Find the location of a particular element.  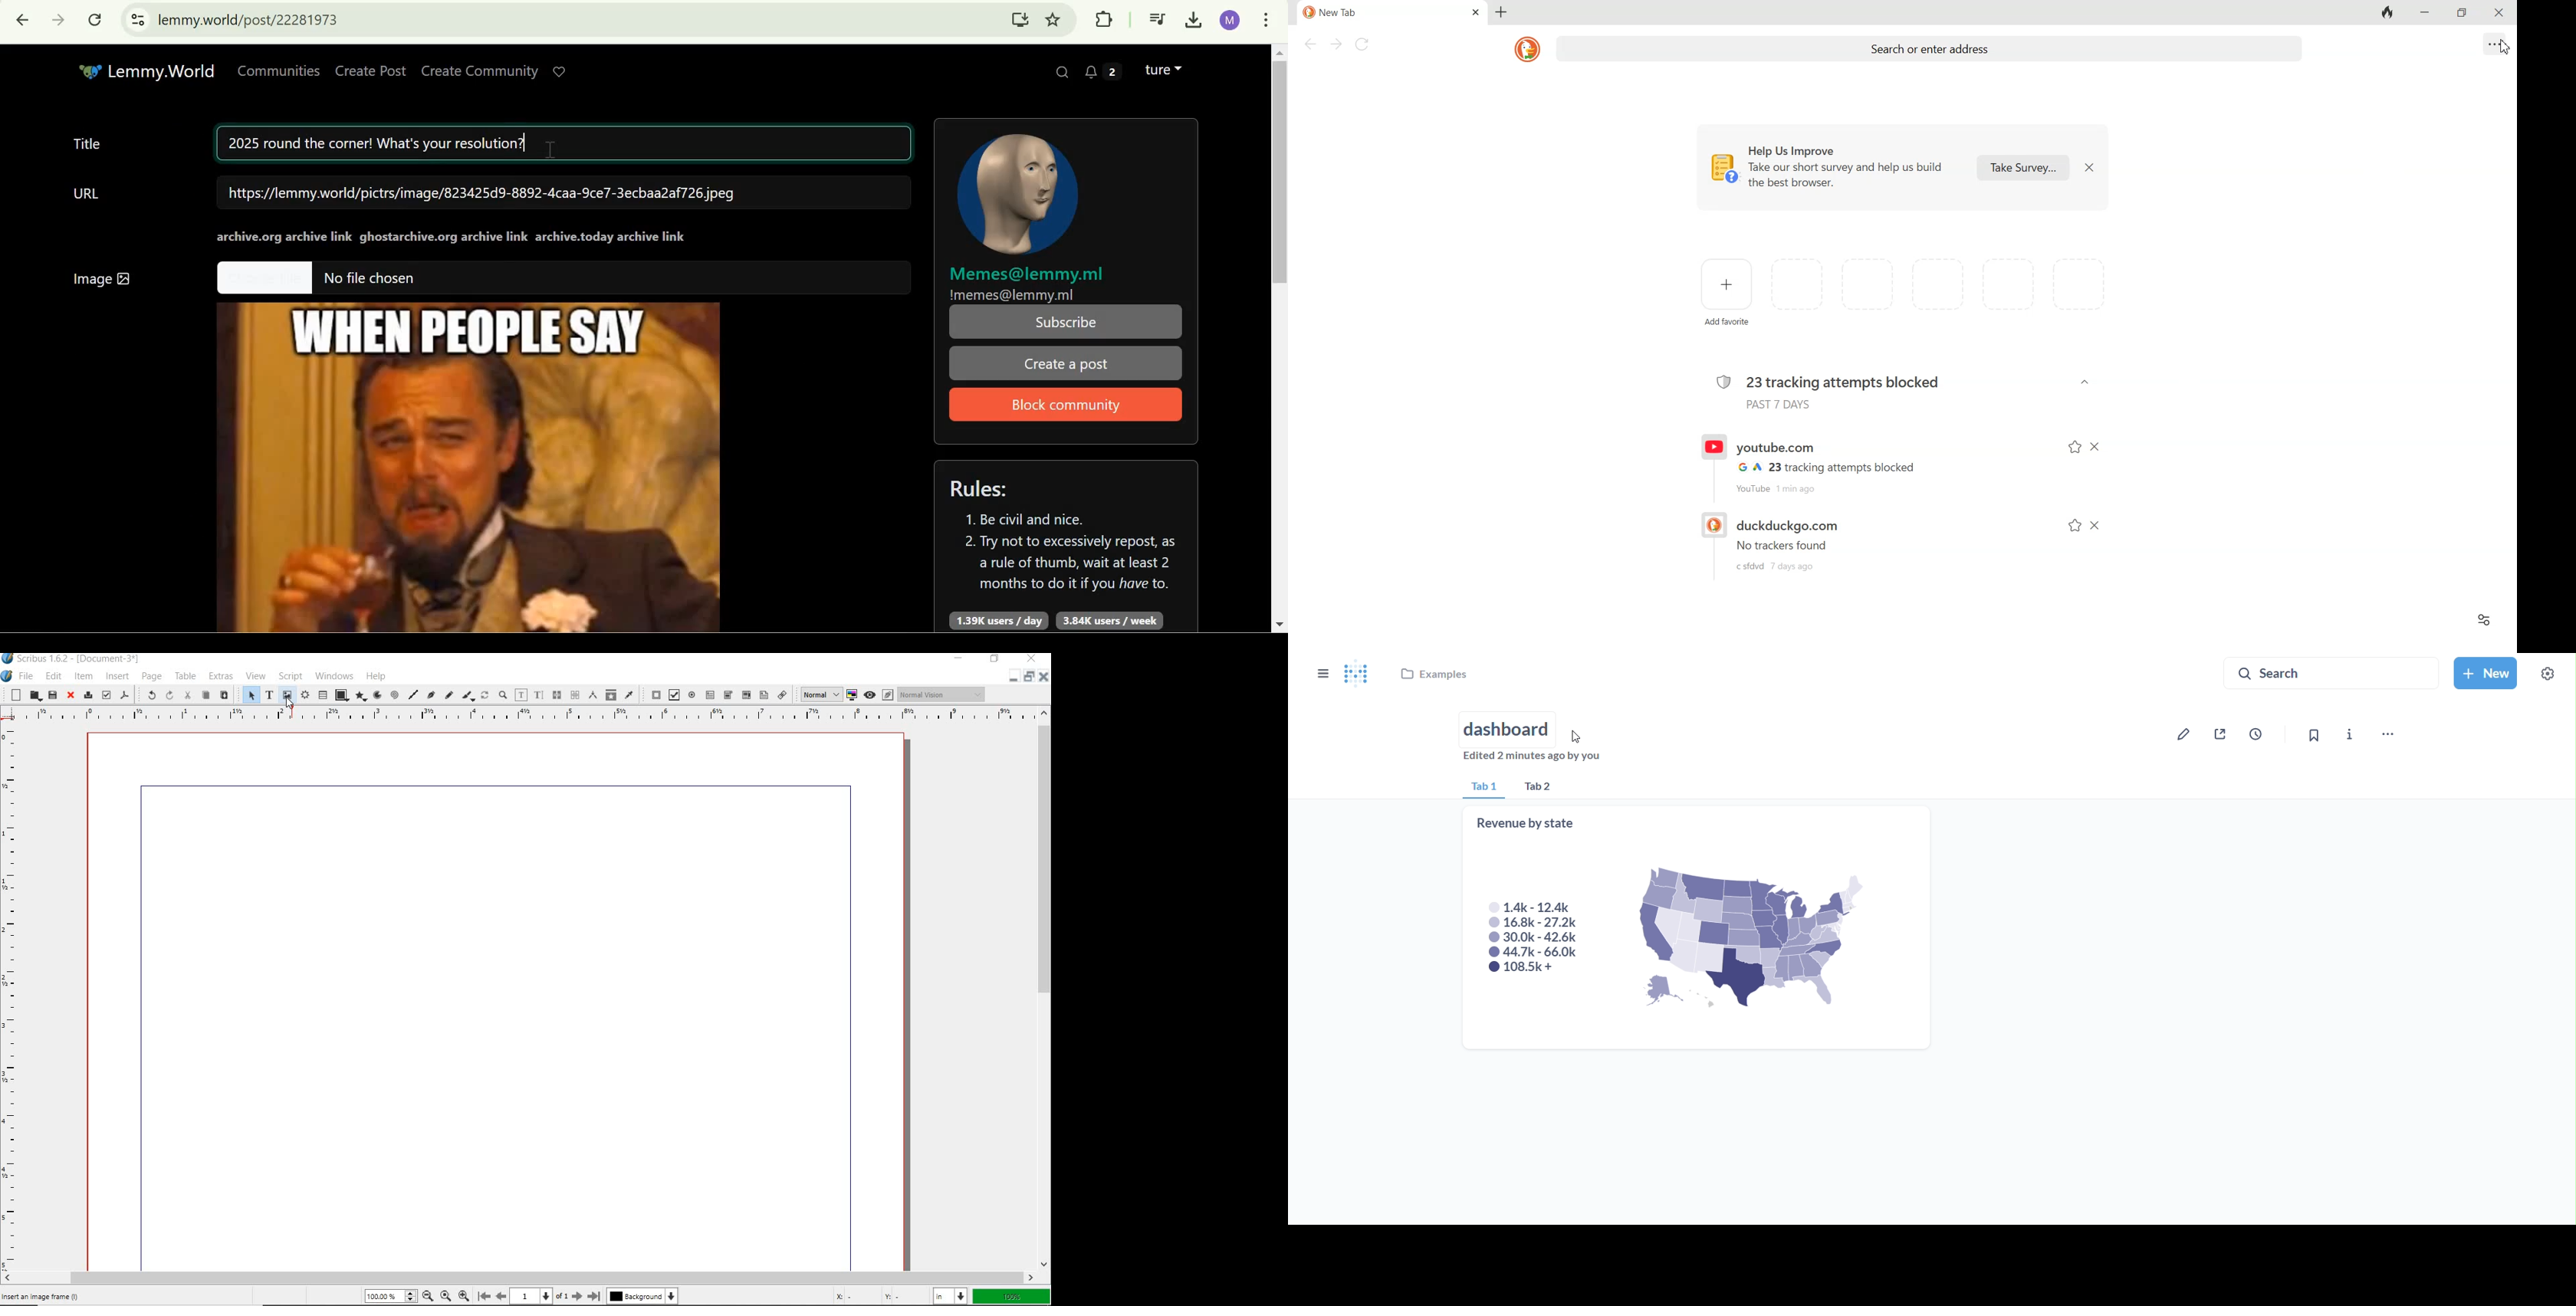

dashboard is located at coordinates (1509, 728).